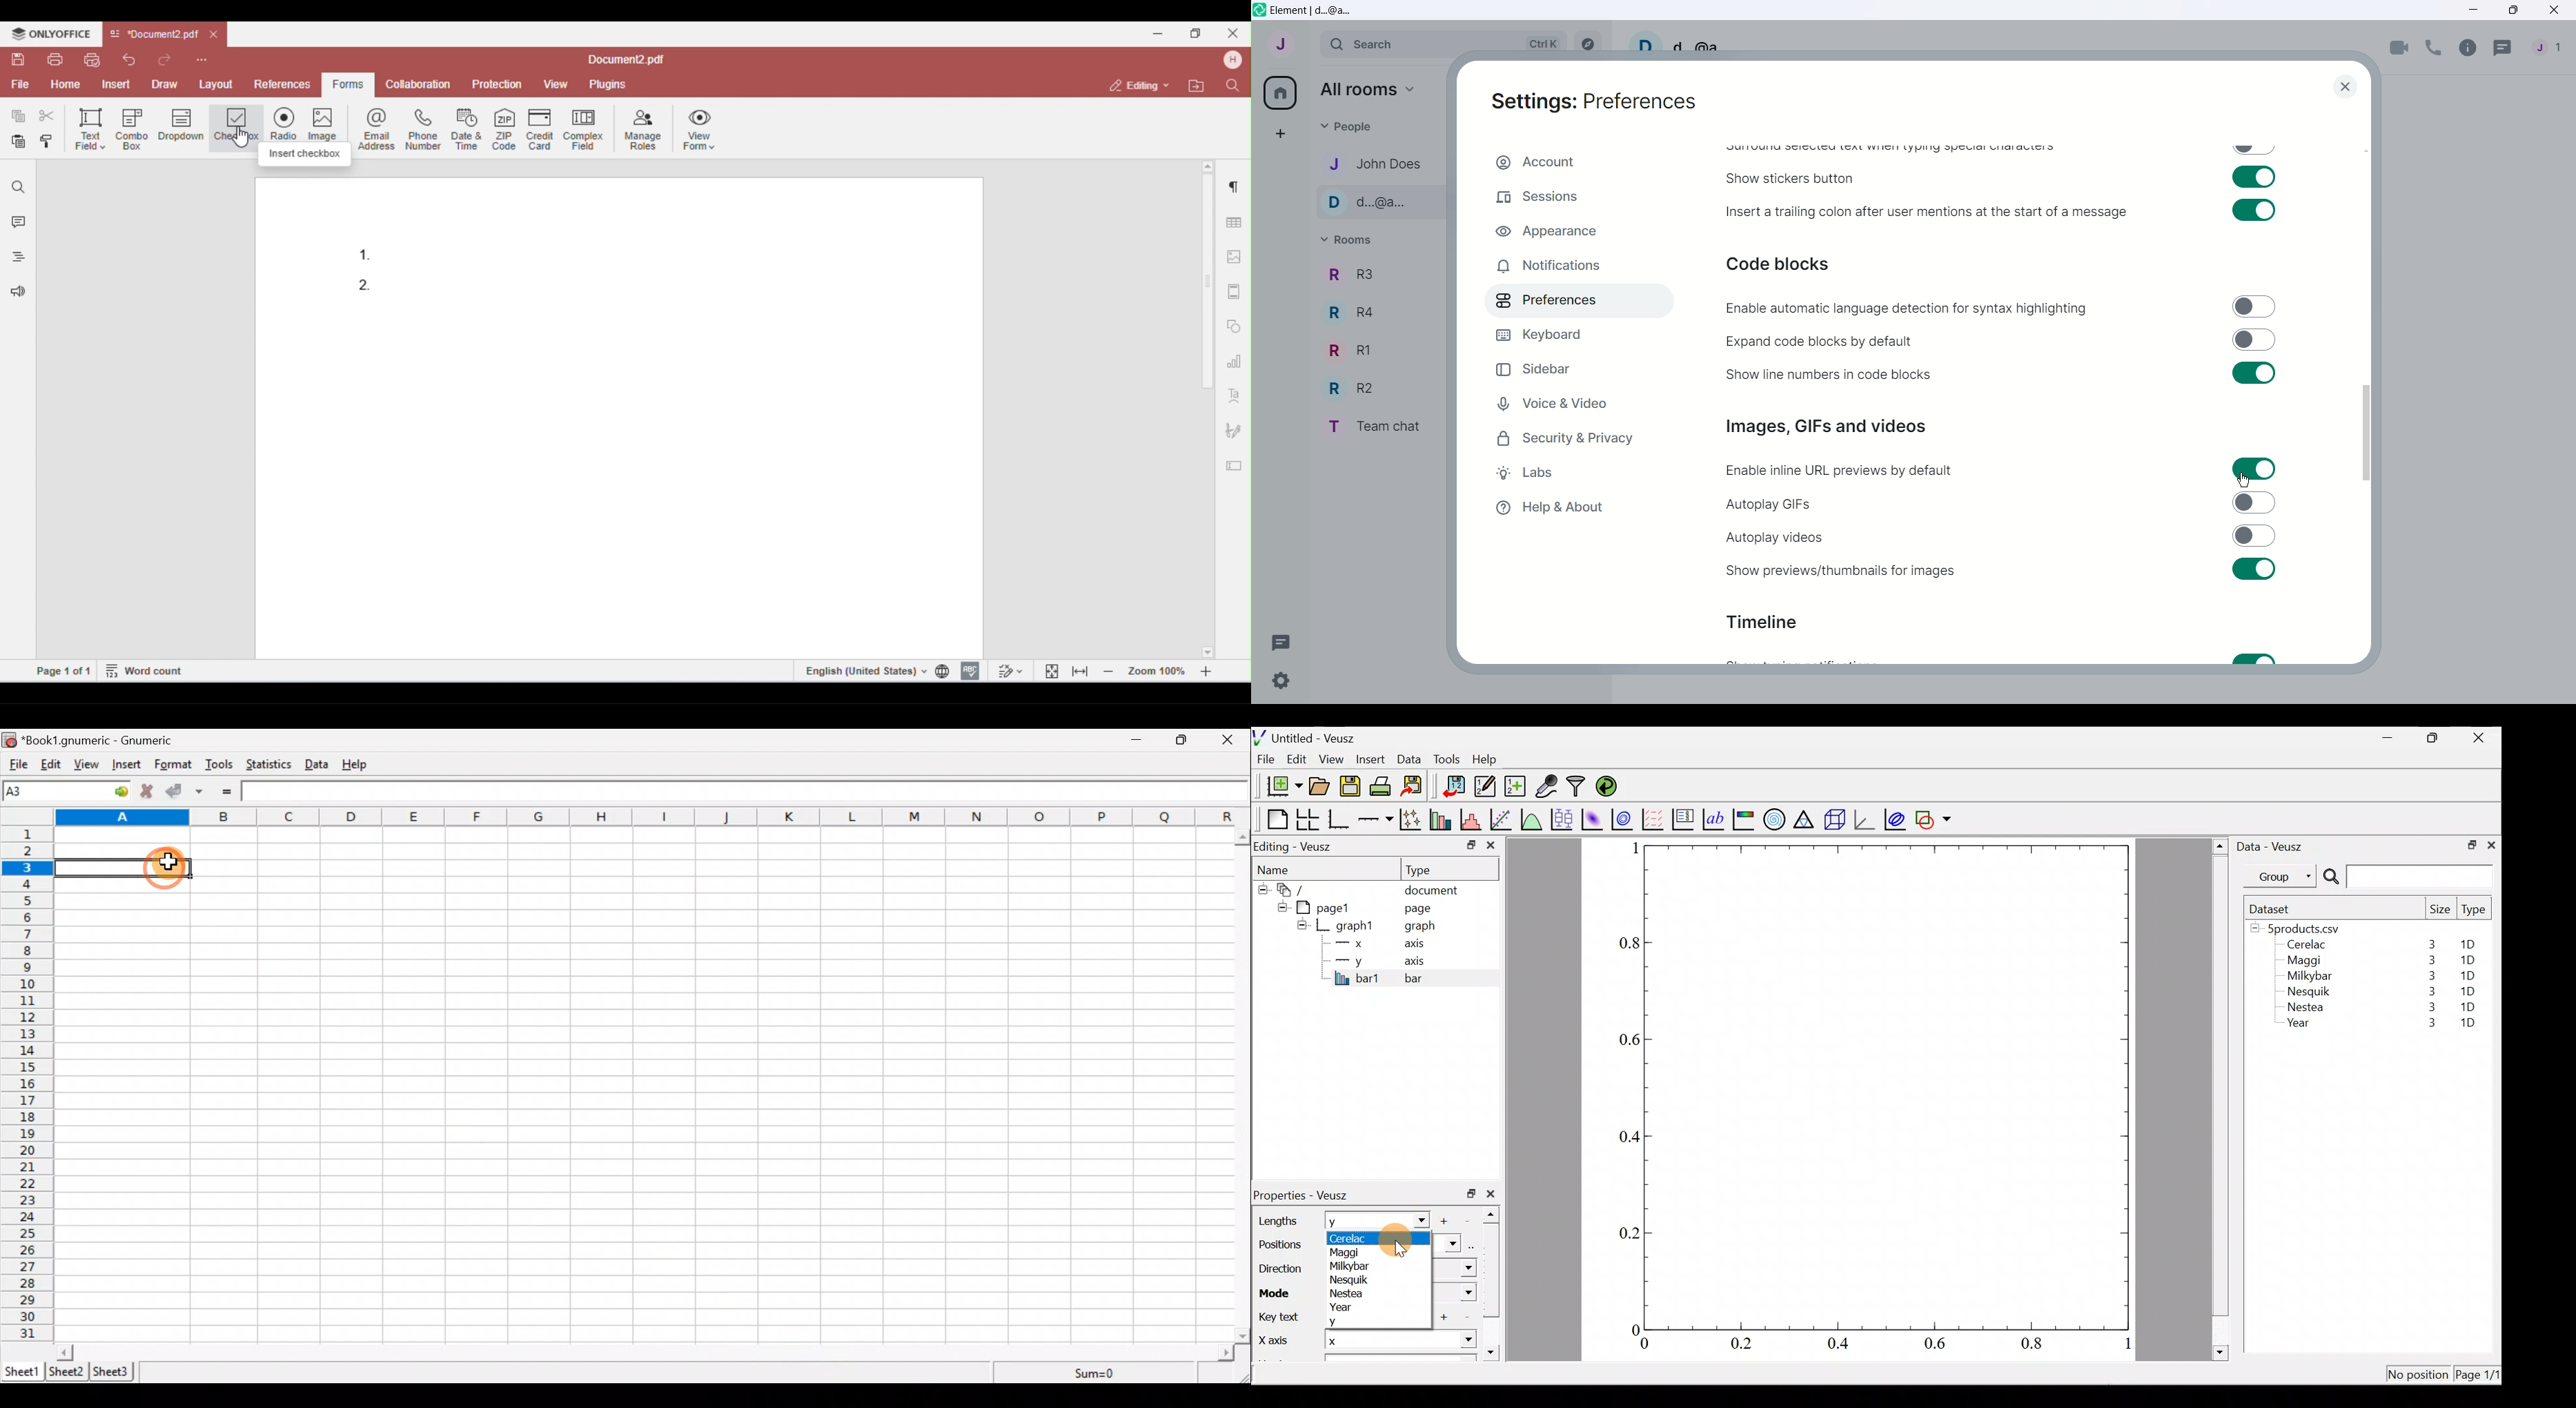 The image size is (2576, 1428). What do you see at coordinates (2465, 975) in the screenshot?
I see `1D` at bounding box center [2465, 975].